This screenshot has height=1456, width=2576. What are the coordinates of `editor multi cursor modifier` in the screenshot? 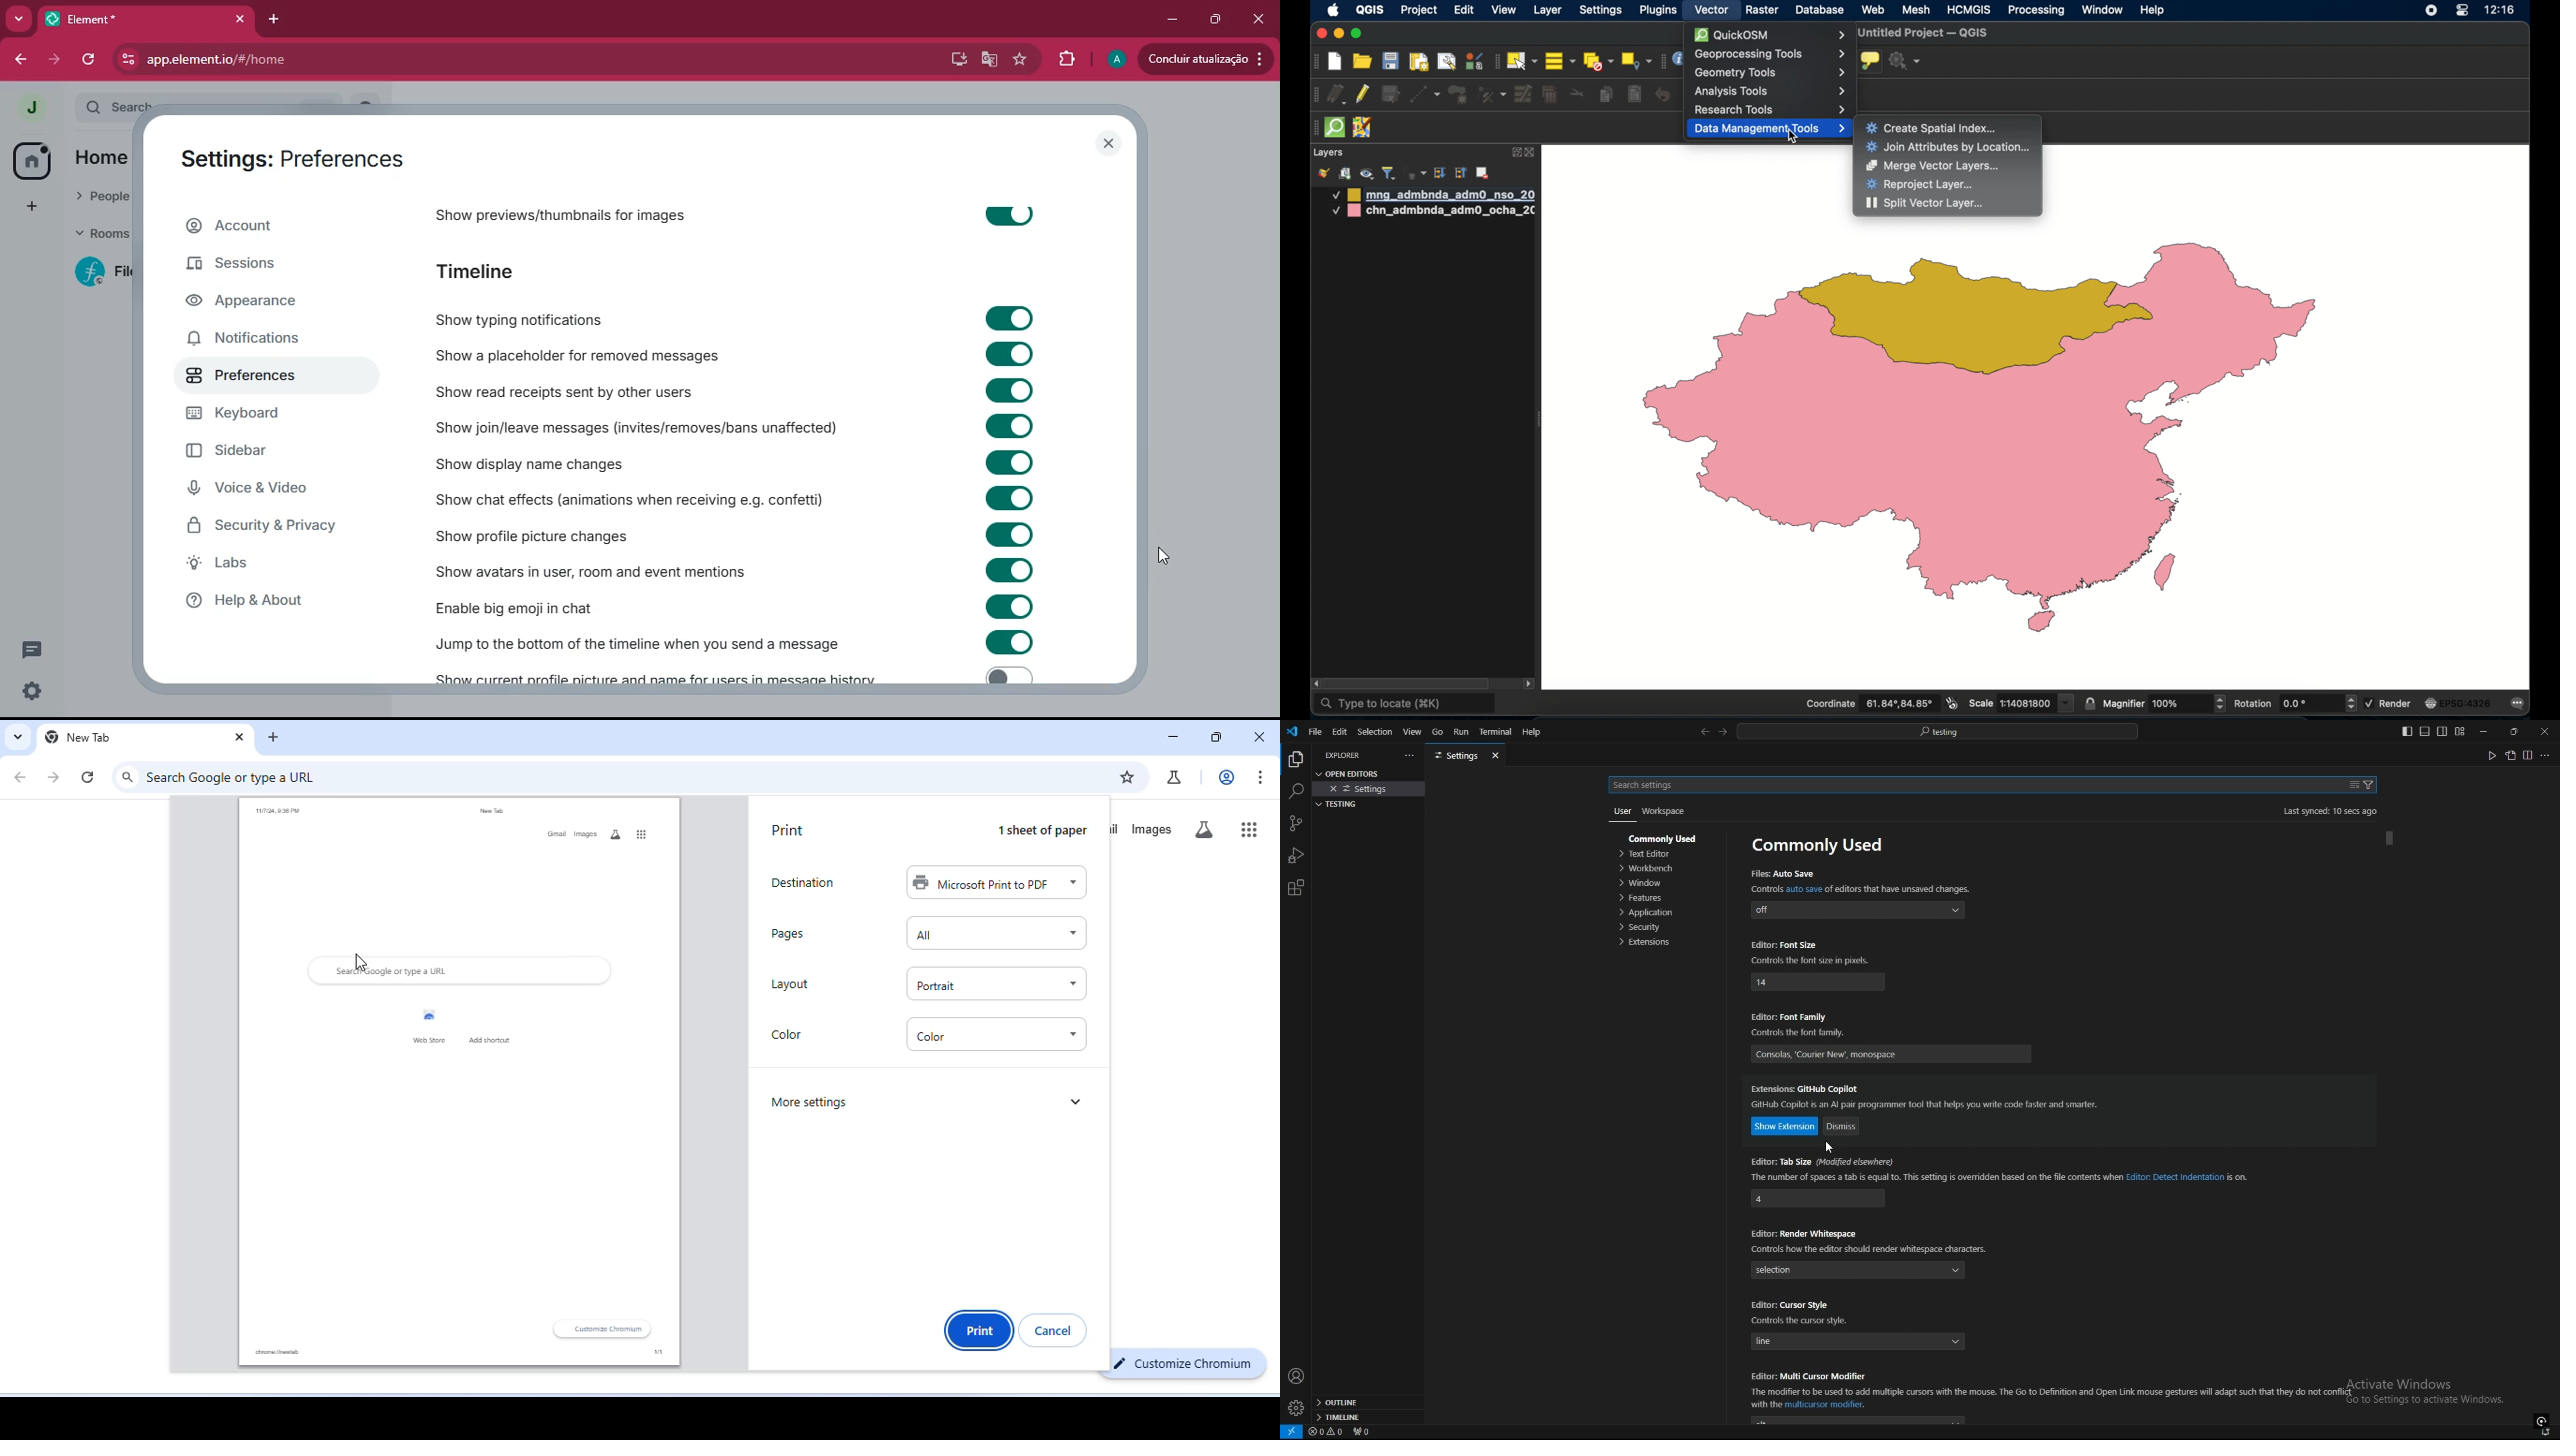 It's located at (1811, 1375).